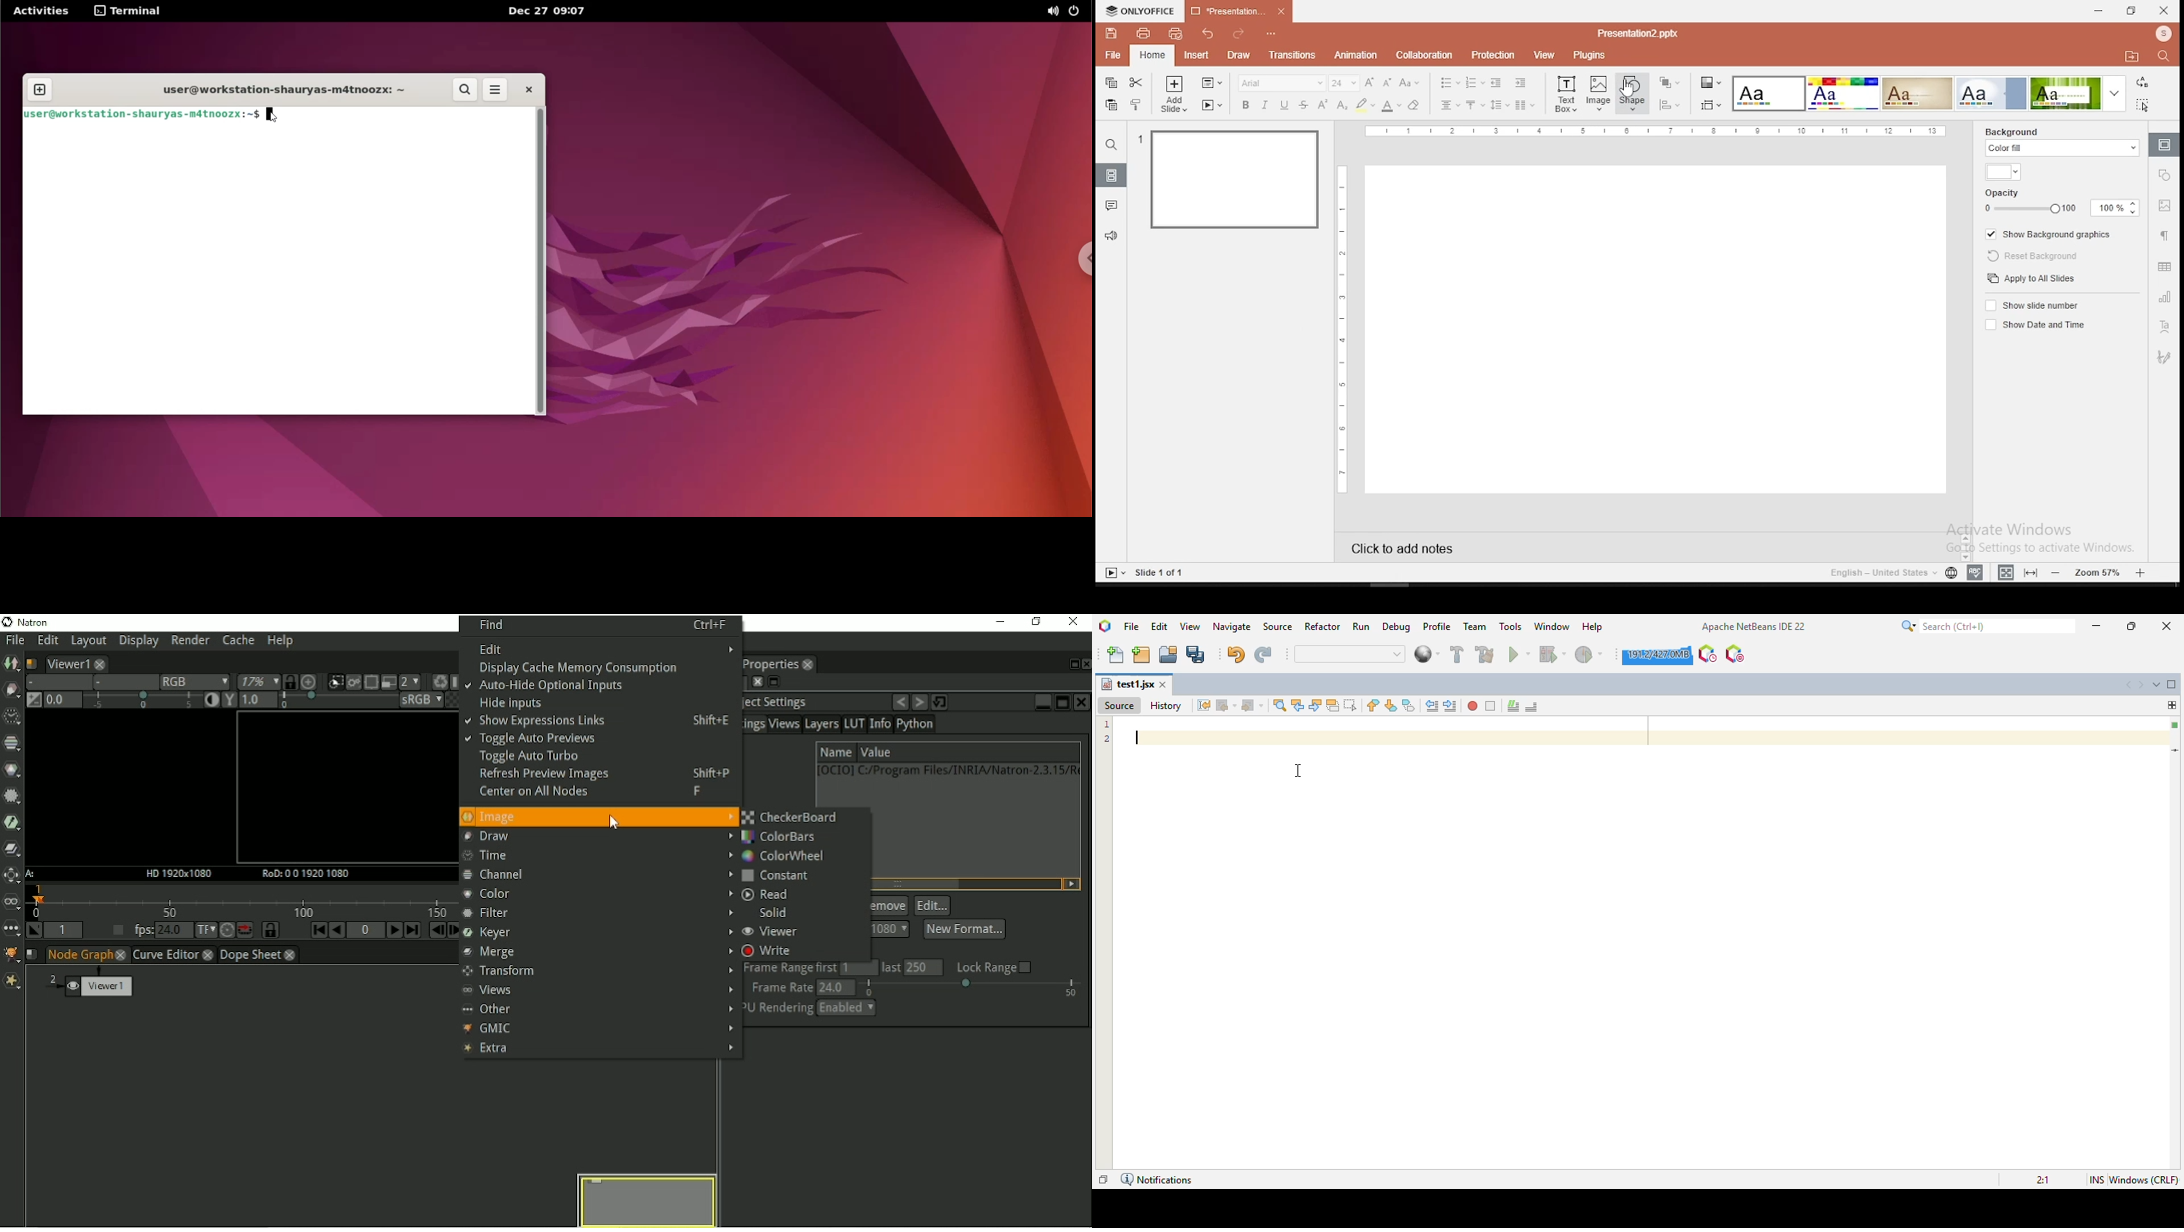 Image resolution: width=2184 pixels, height=1232 pixels. What do you see at coordinates (1565, 93) in the screenshot?
I see `text box` at bounding box center [1565, 93].